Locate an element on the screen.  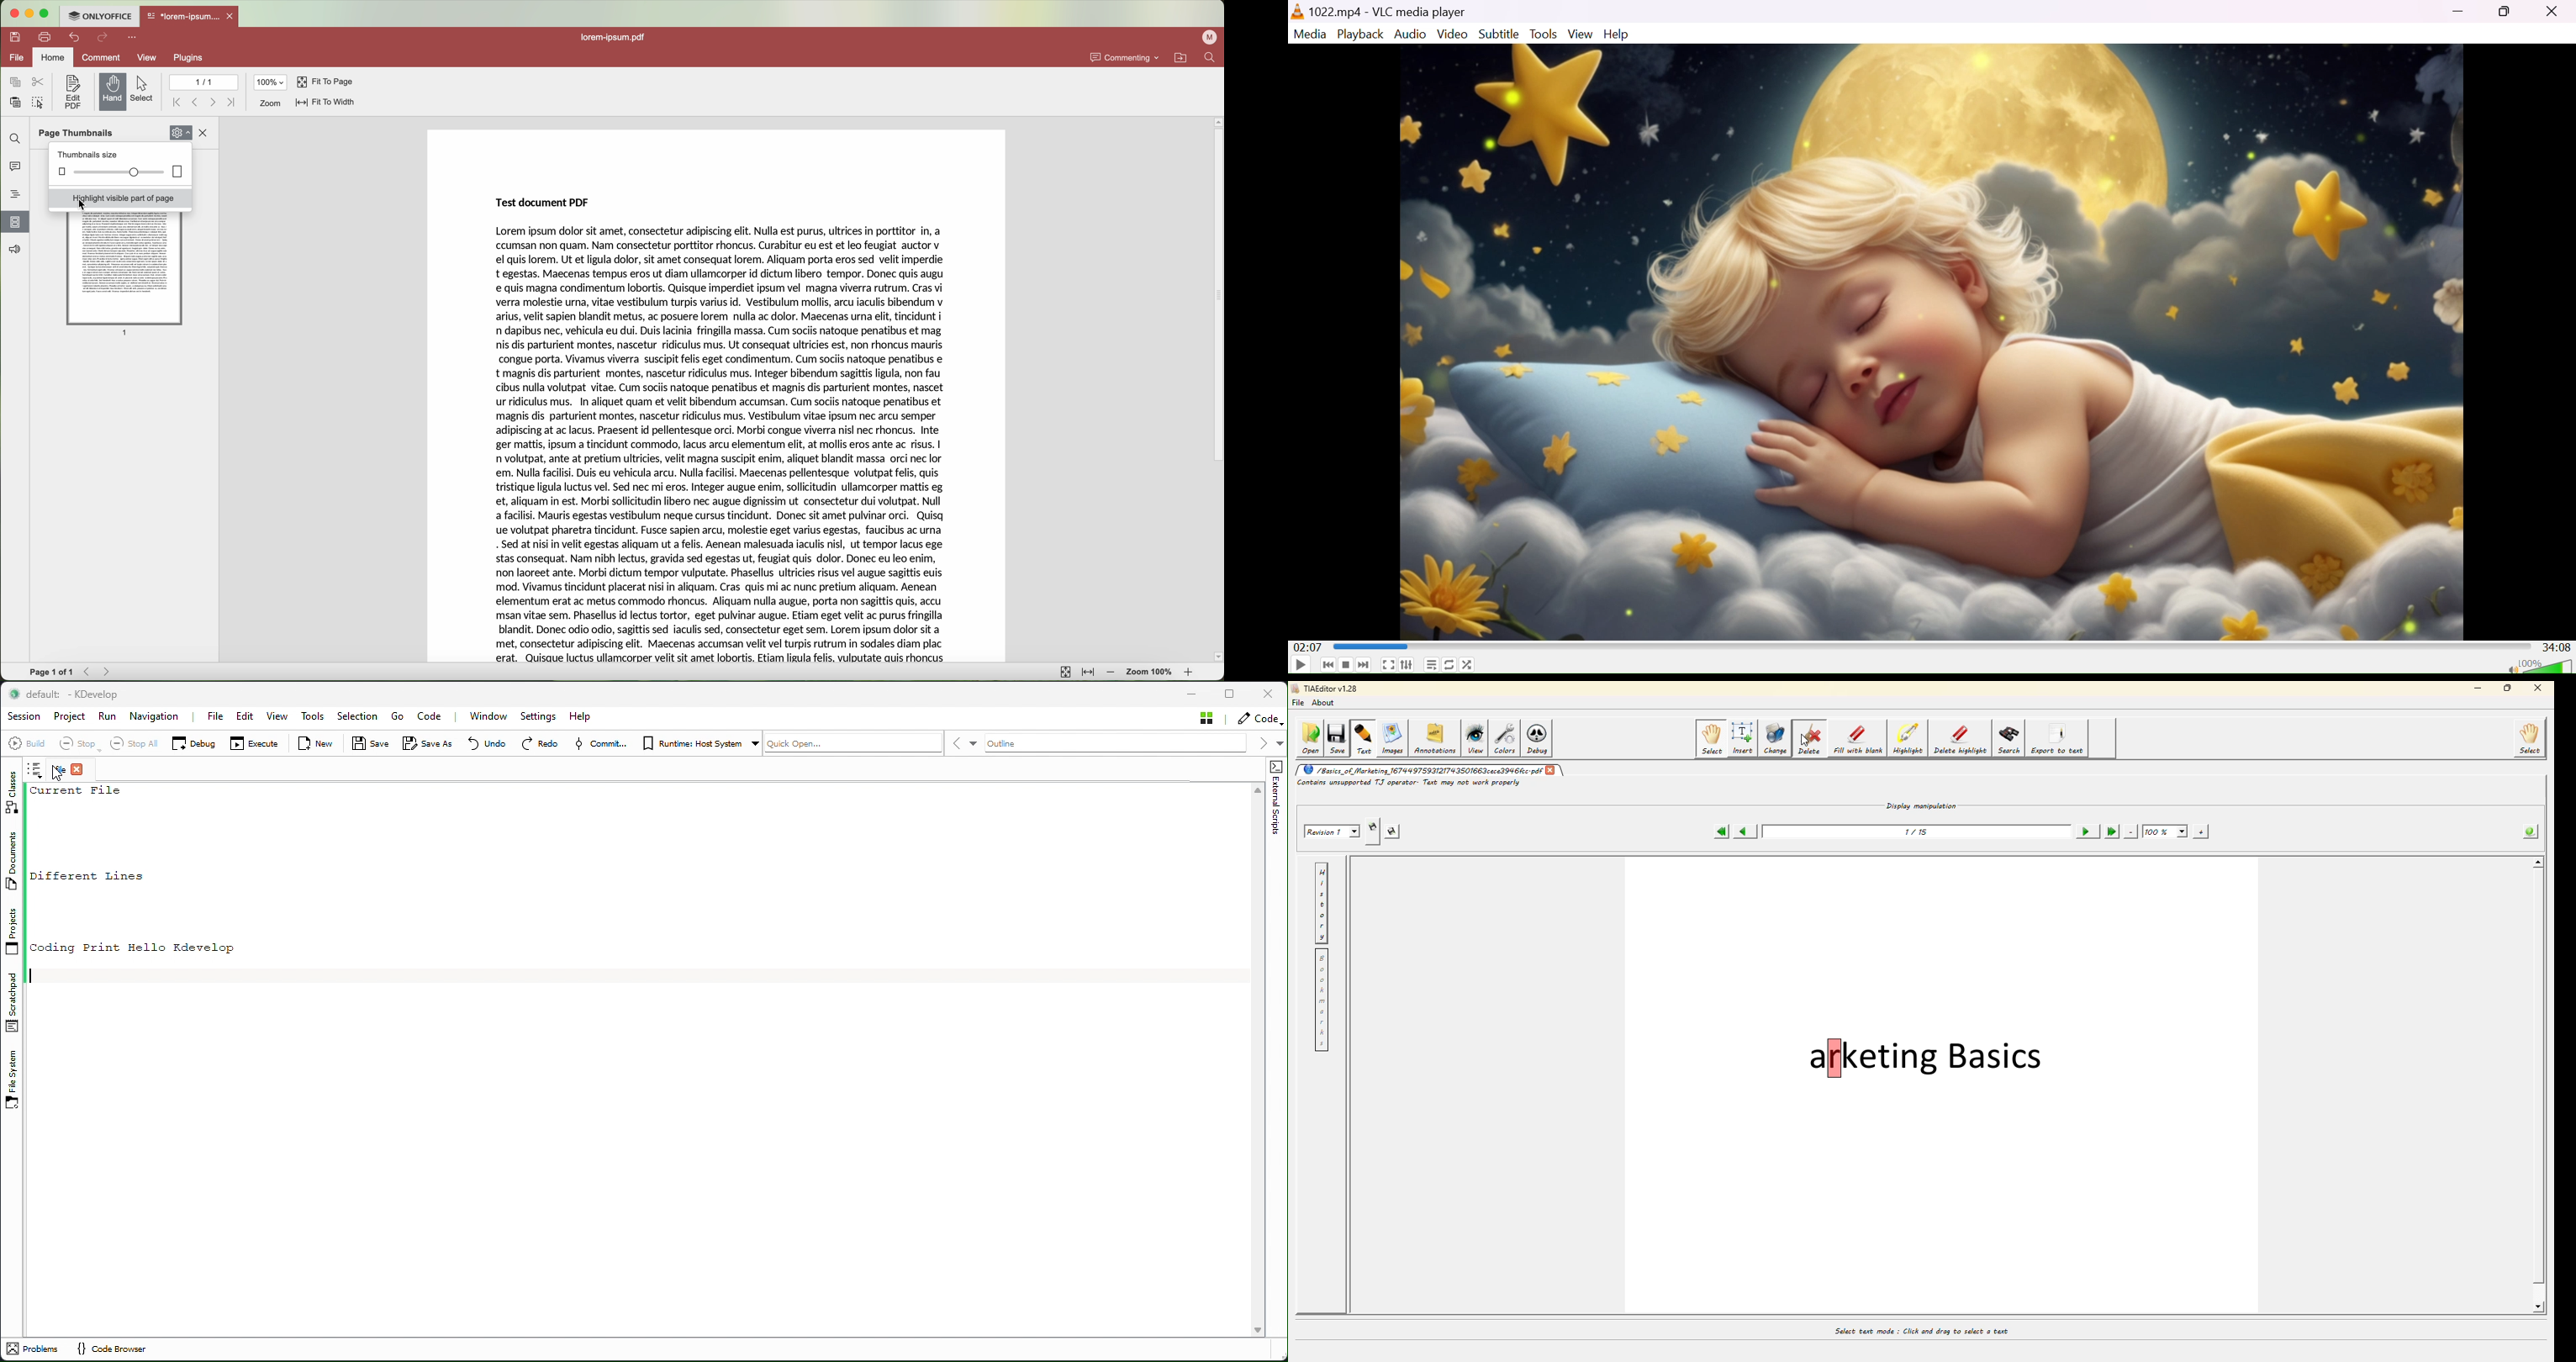
*lorem-ipsum.... is located at coordinates (184, 15).